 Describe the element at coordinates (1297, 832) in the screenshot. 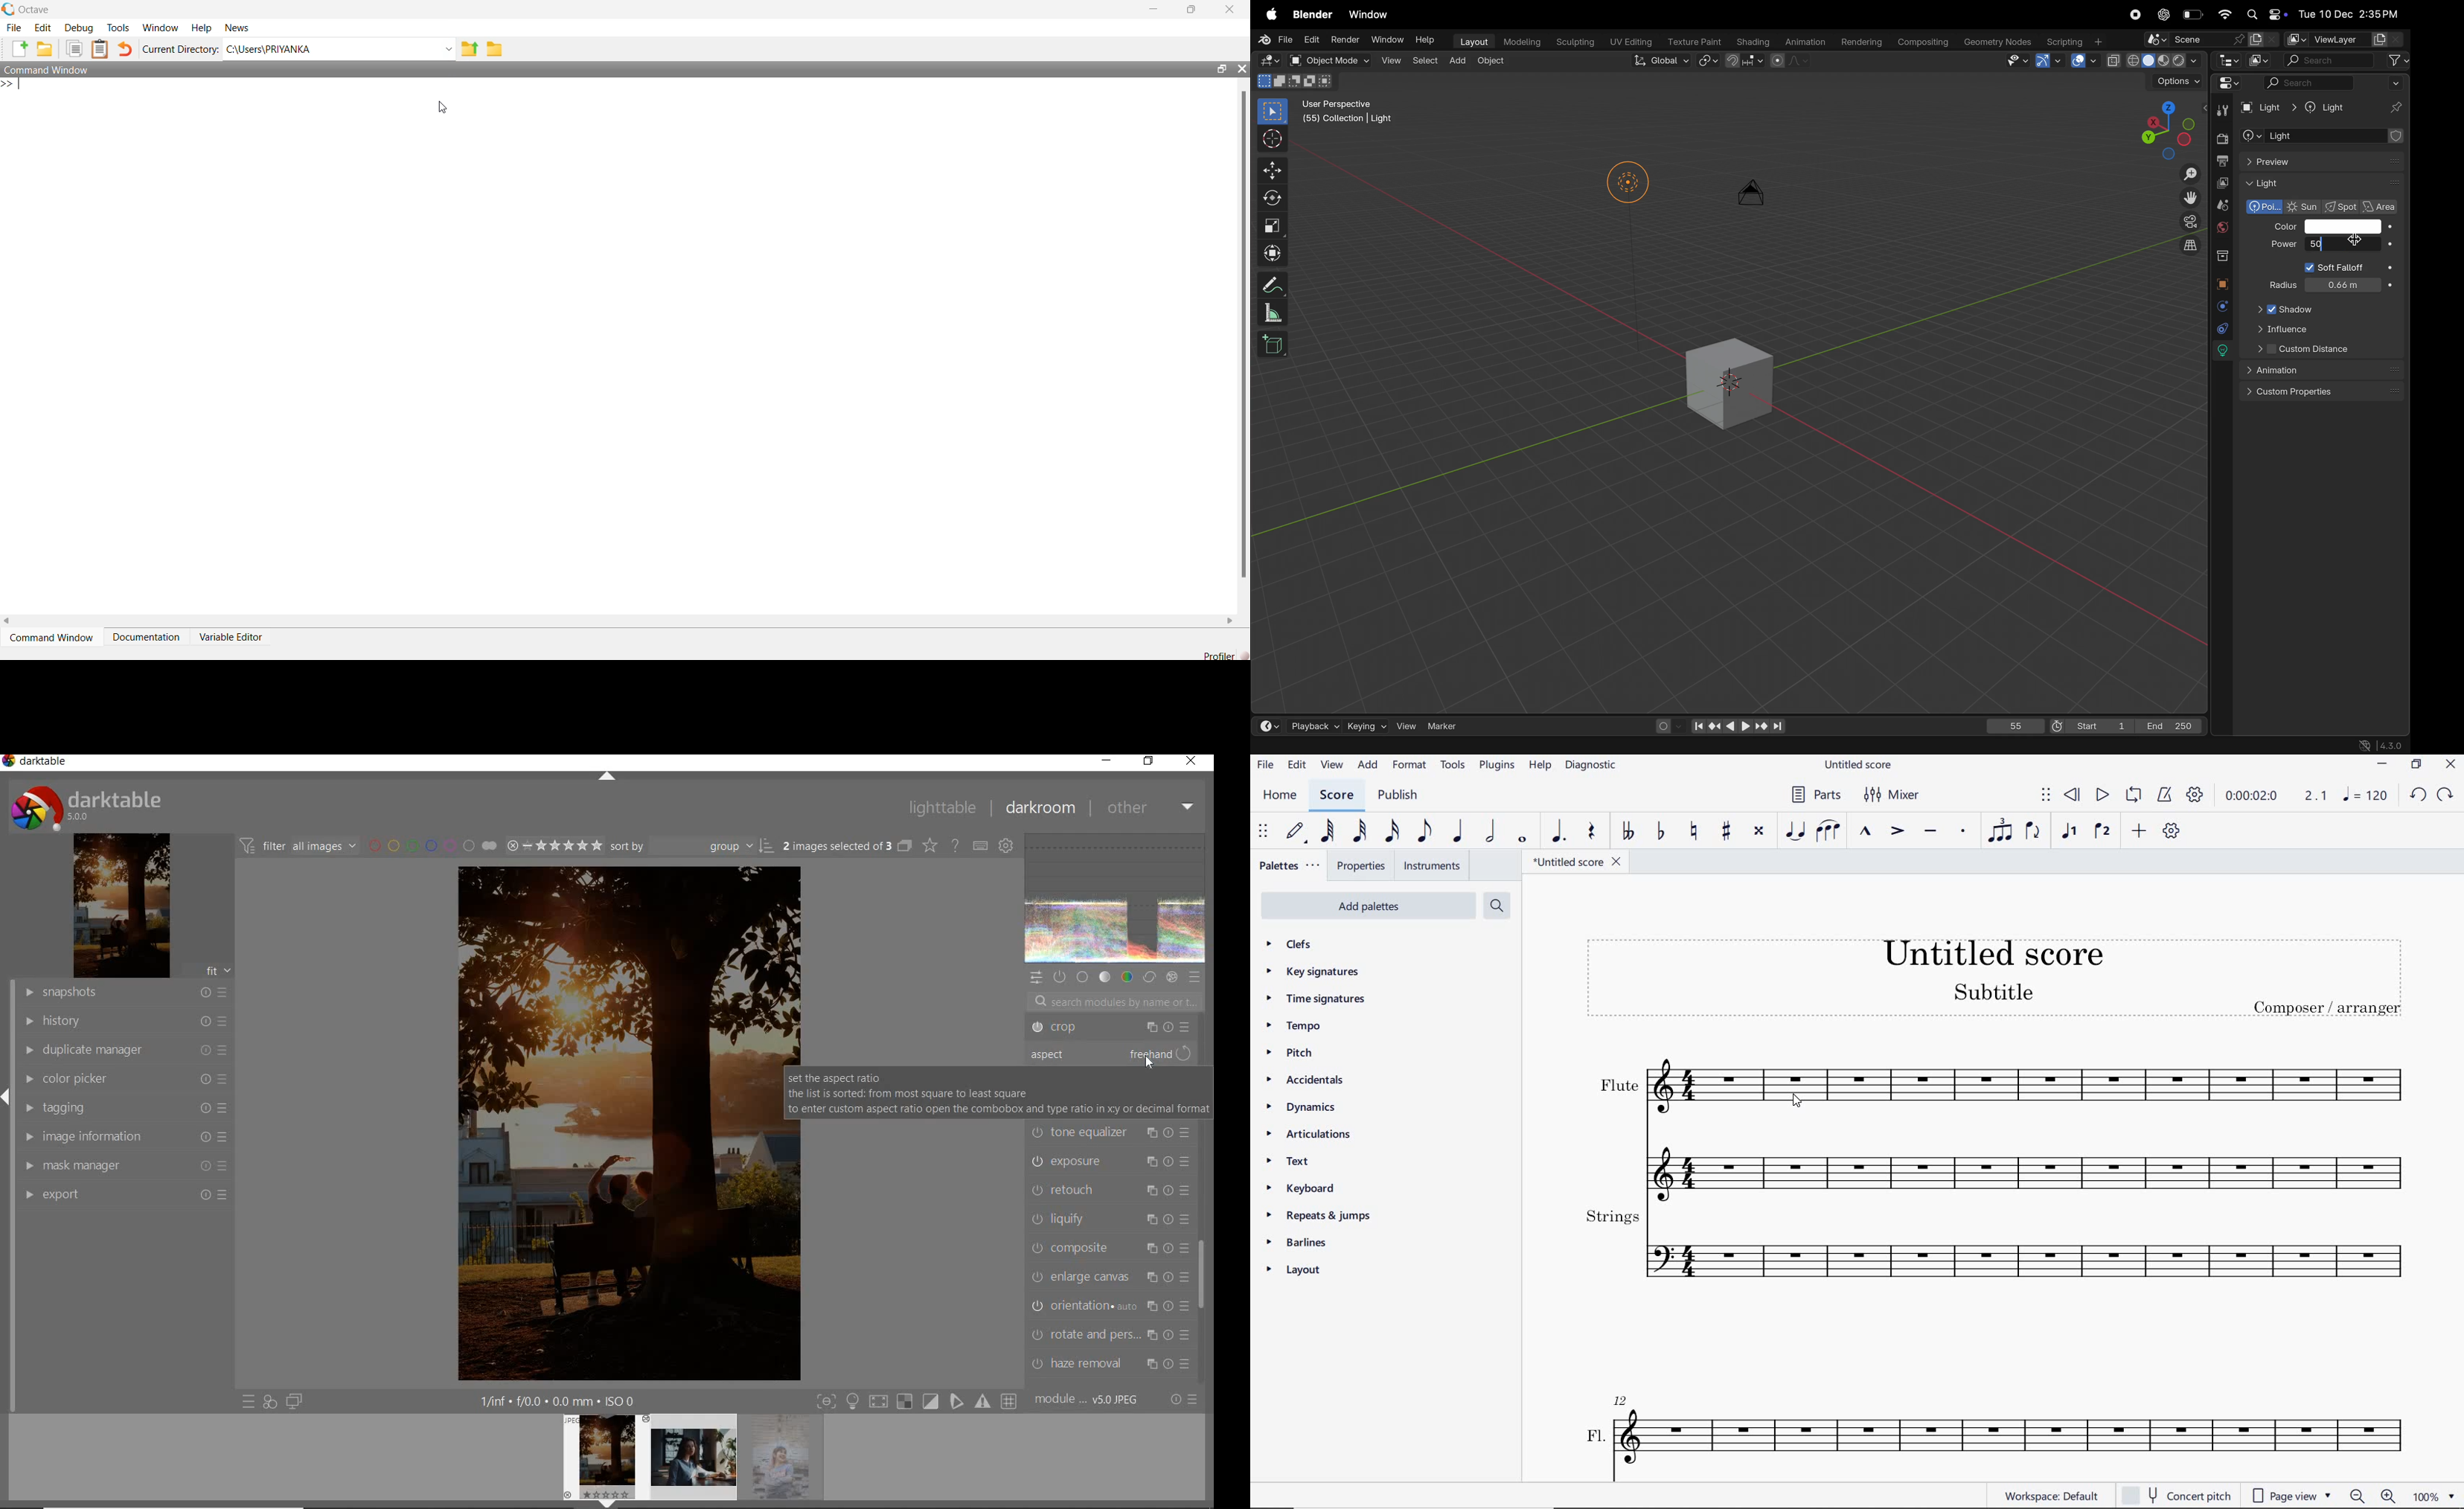

I see `DEFAULT (STEP TIME)` at that location.